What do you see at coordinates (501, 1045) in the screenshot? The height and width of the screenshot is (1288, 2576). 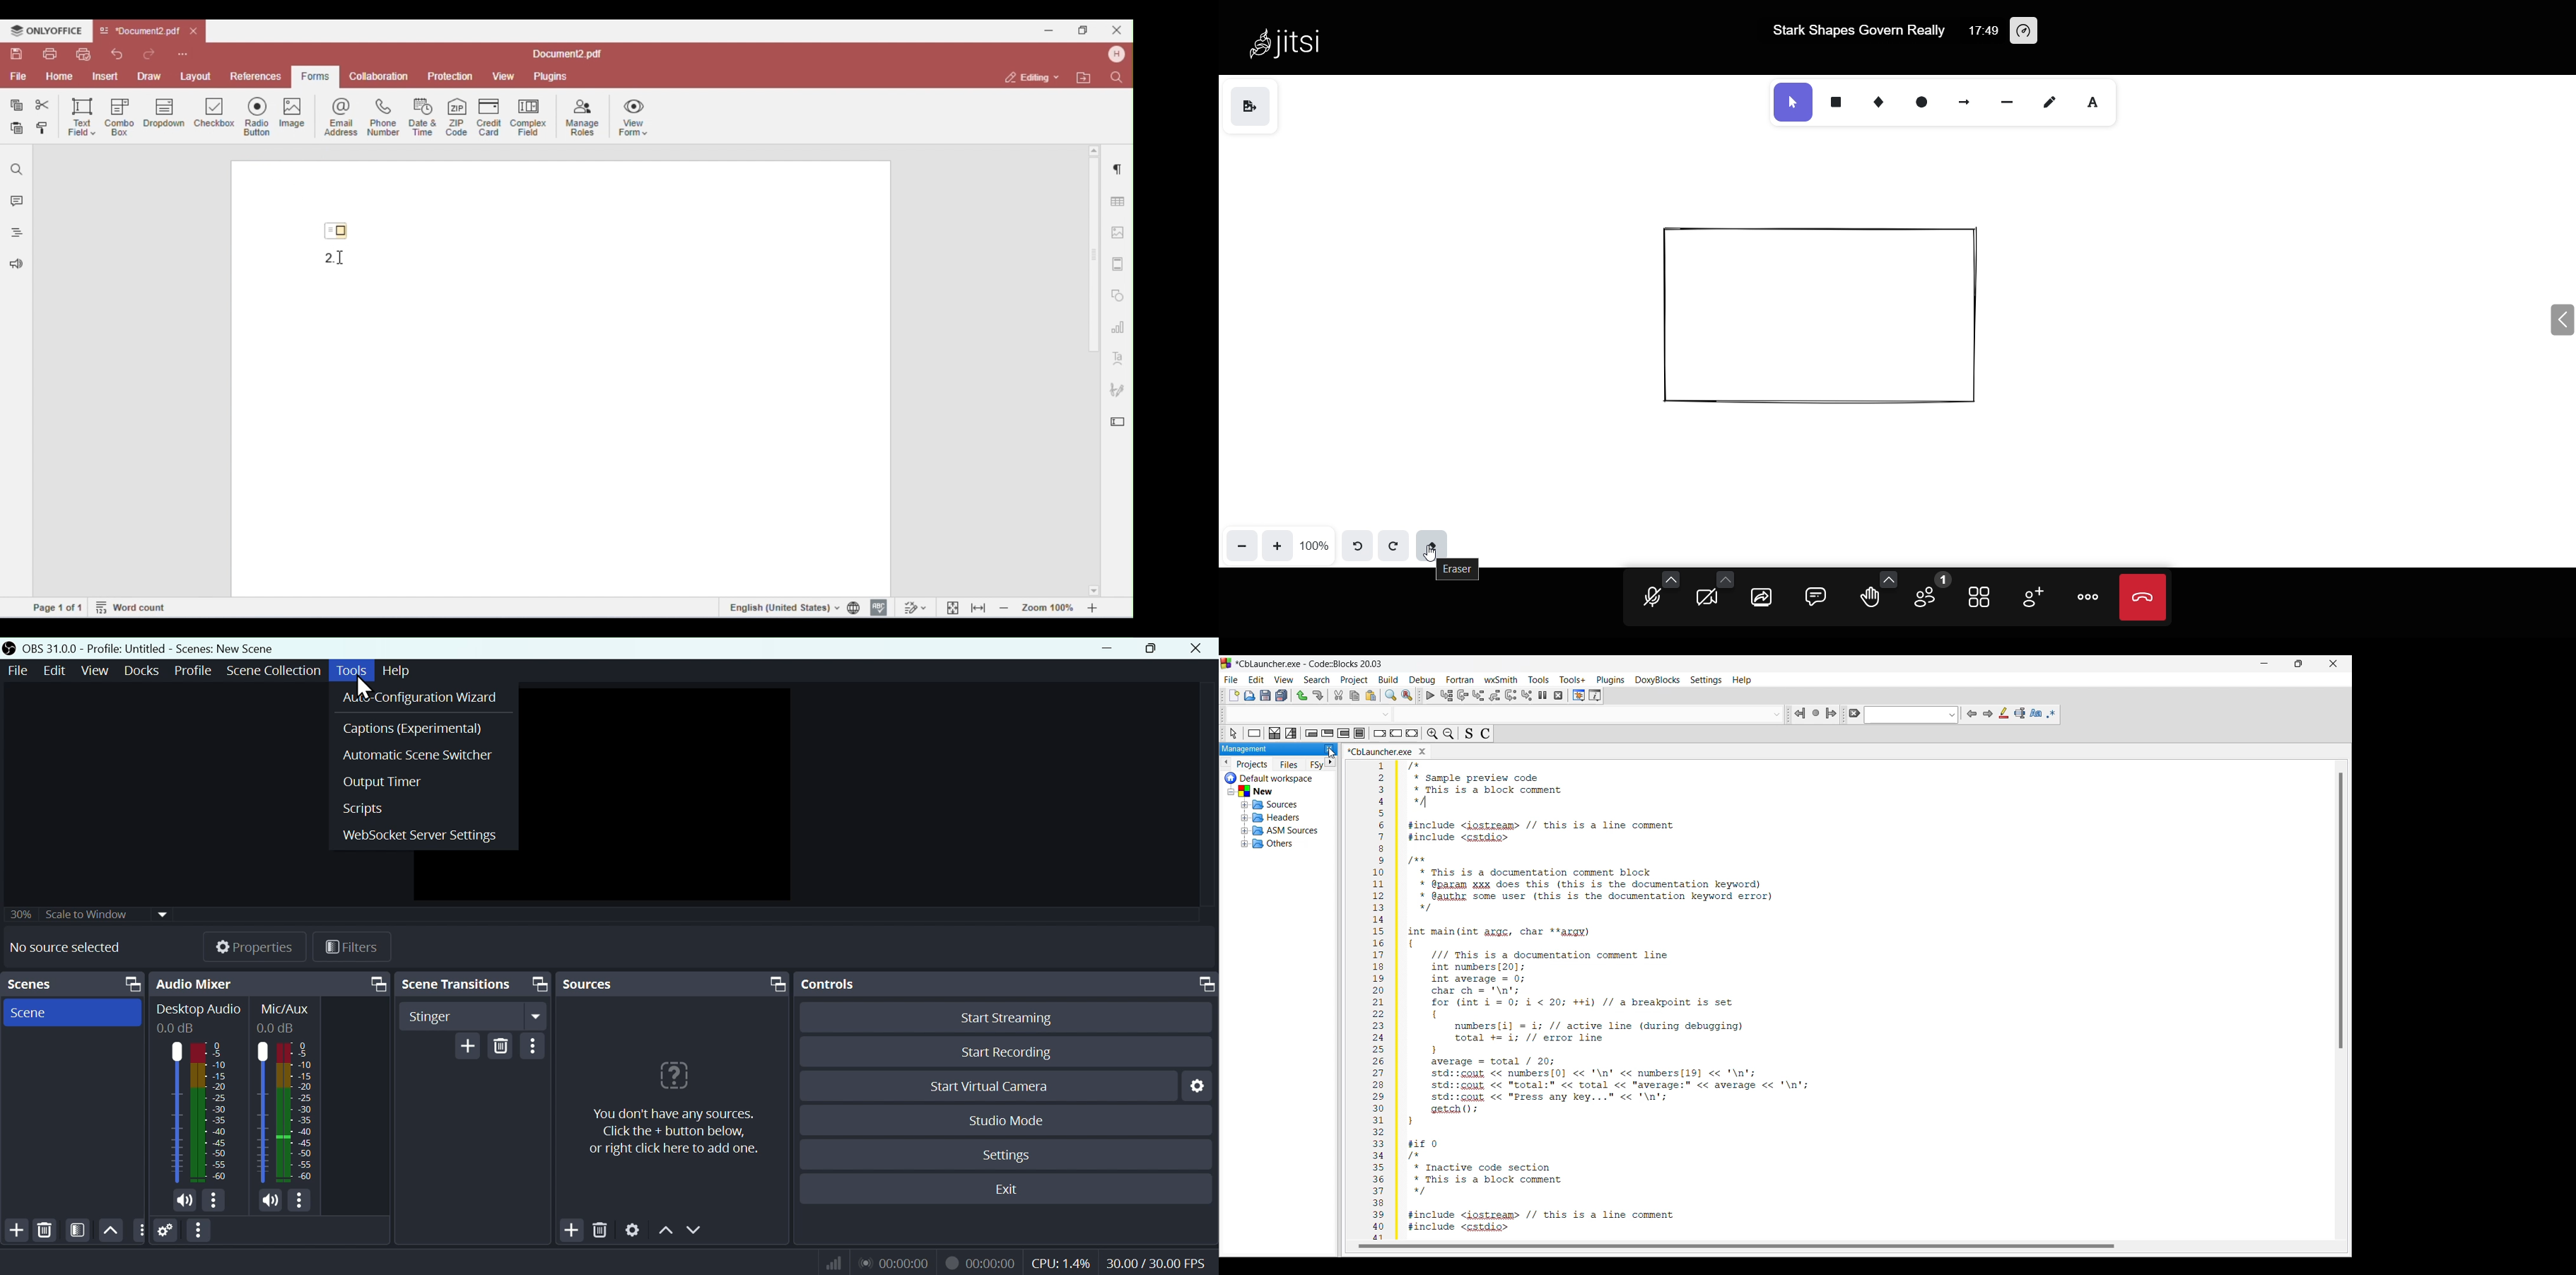 I see `Delete` at bounding box center [501, 1045].